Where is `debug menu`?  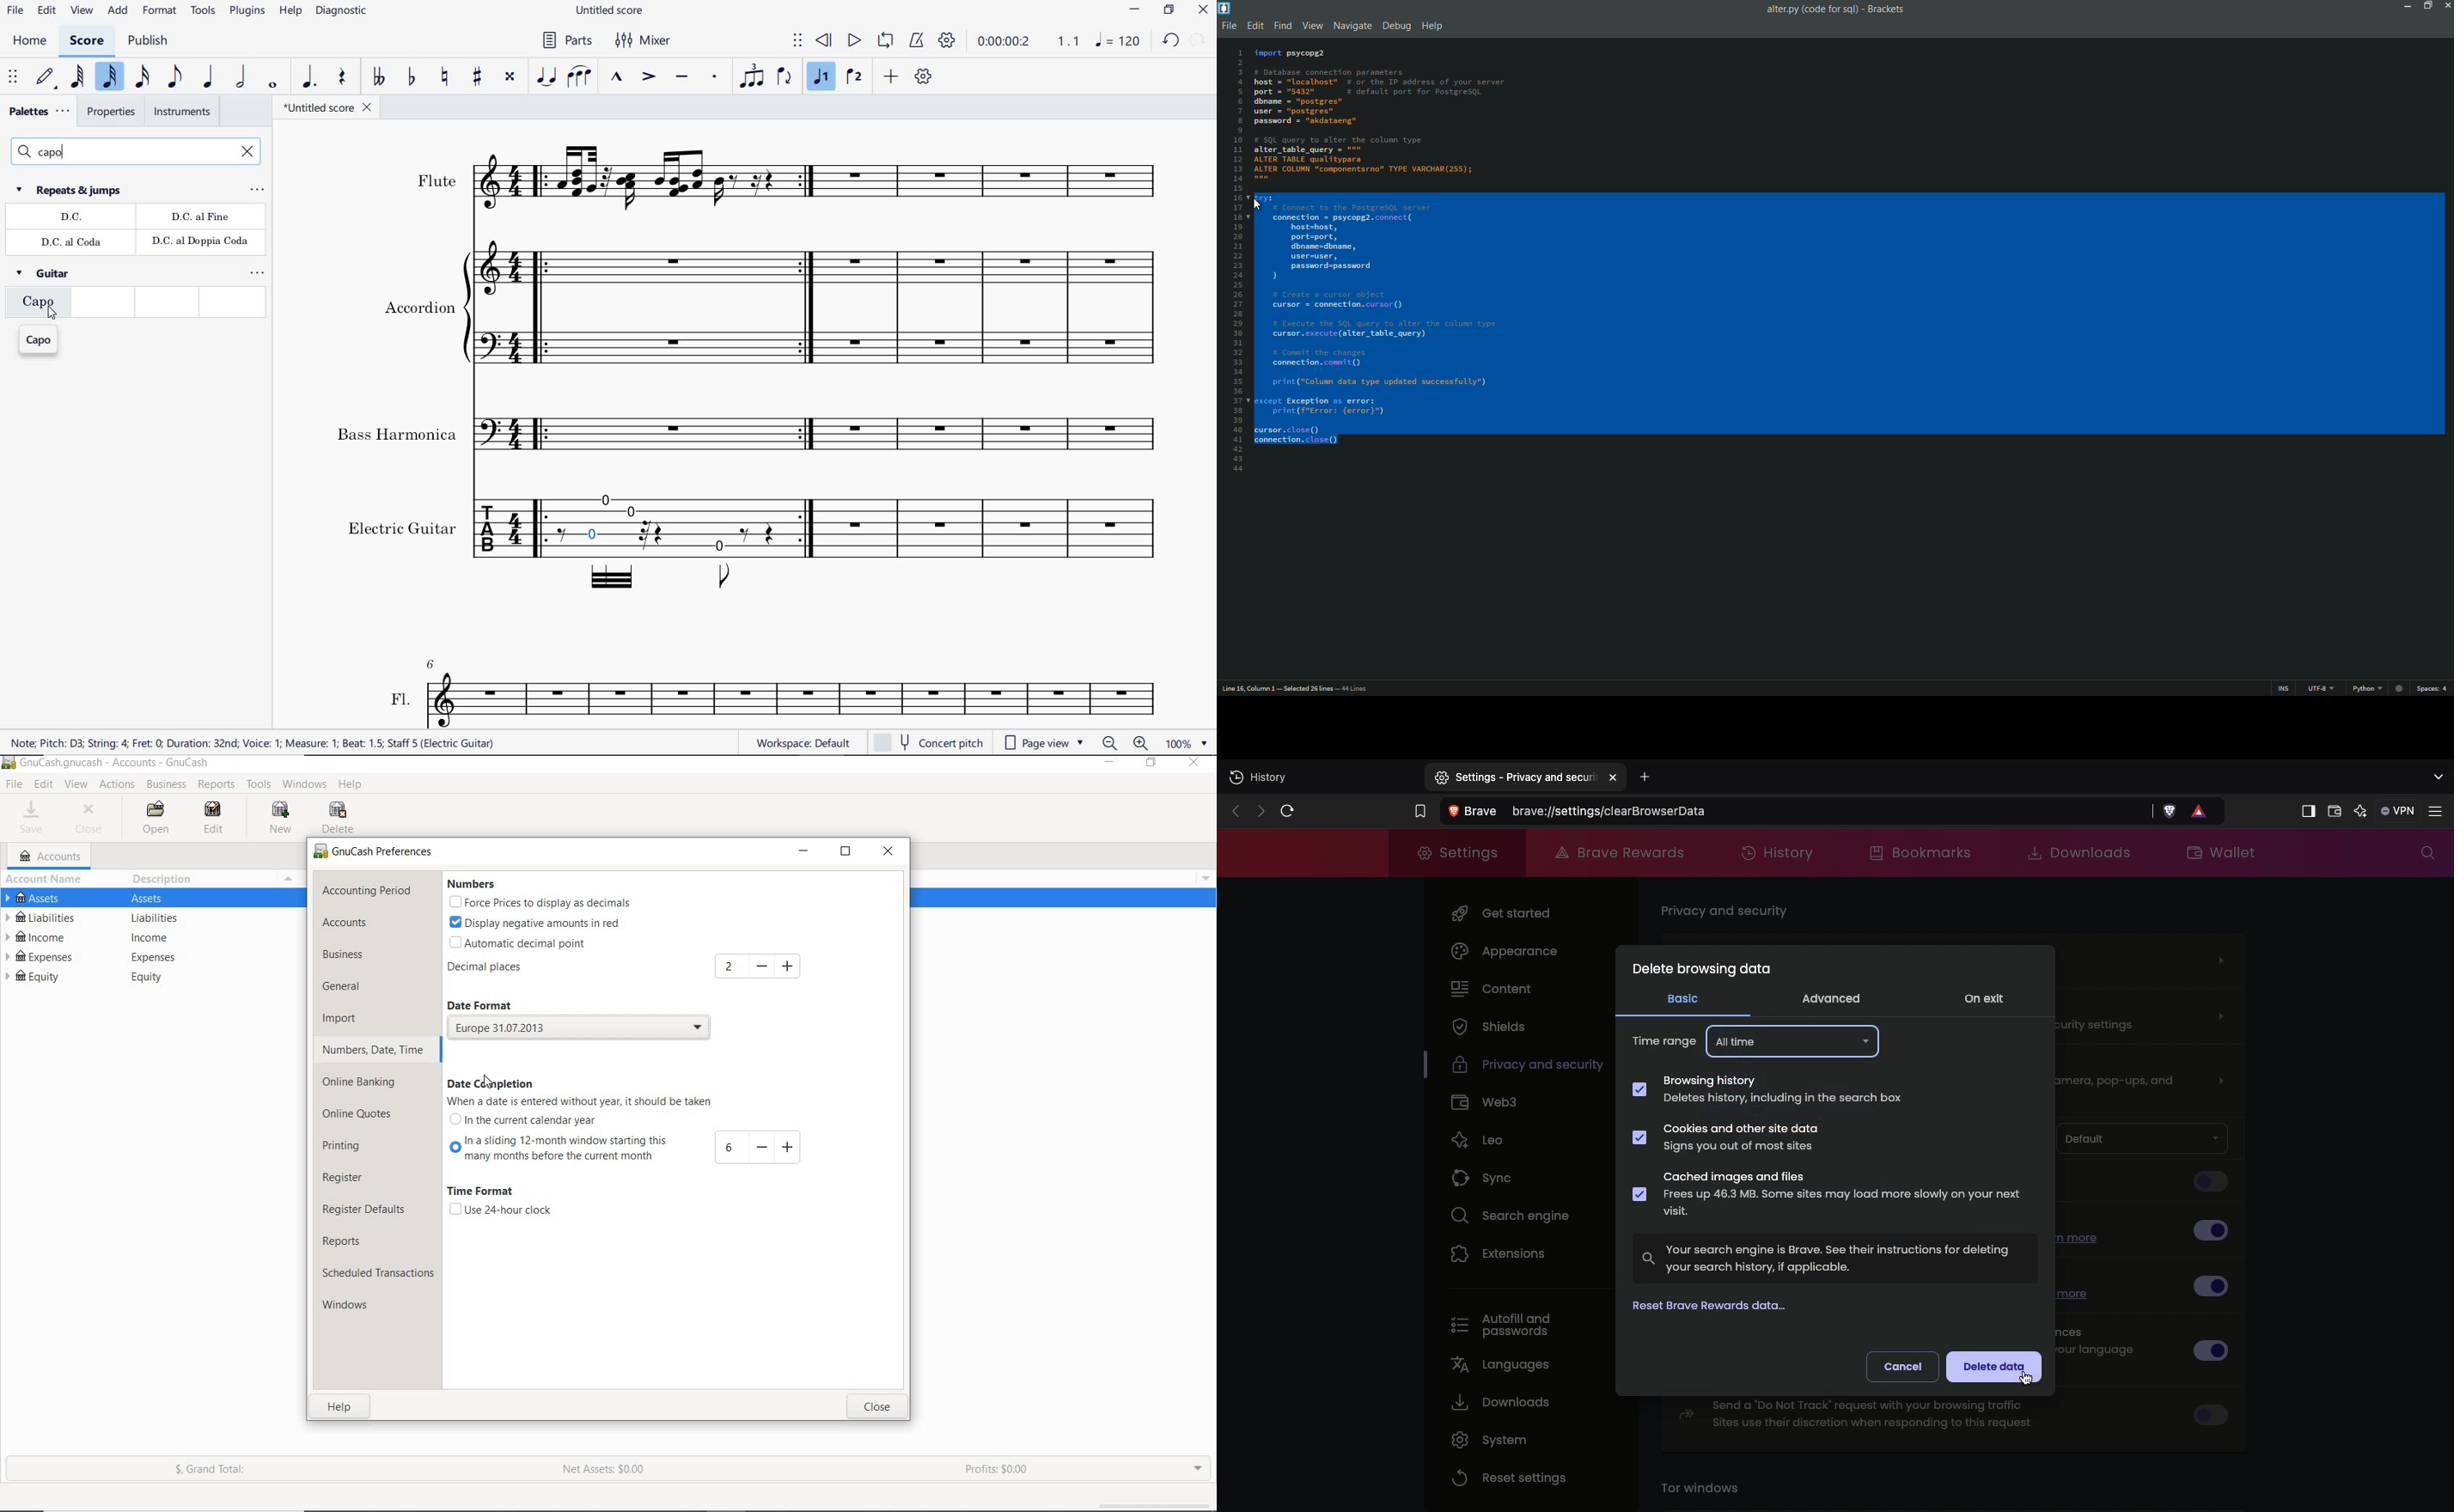
debug menu is located at coordinates (1394, 26).